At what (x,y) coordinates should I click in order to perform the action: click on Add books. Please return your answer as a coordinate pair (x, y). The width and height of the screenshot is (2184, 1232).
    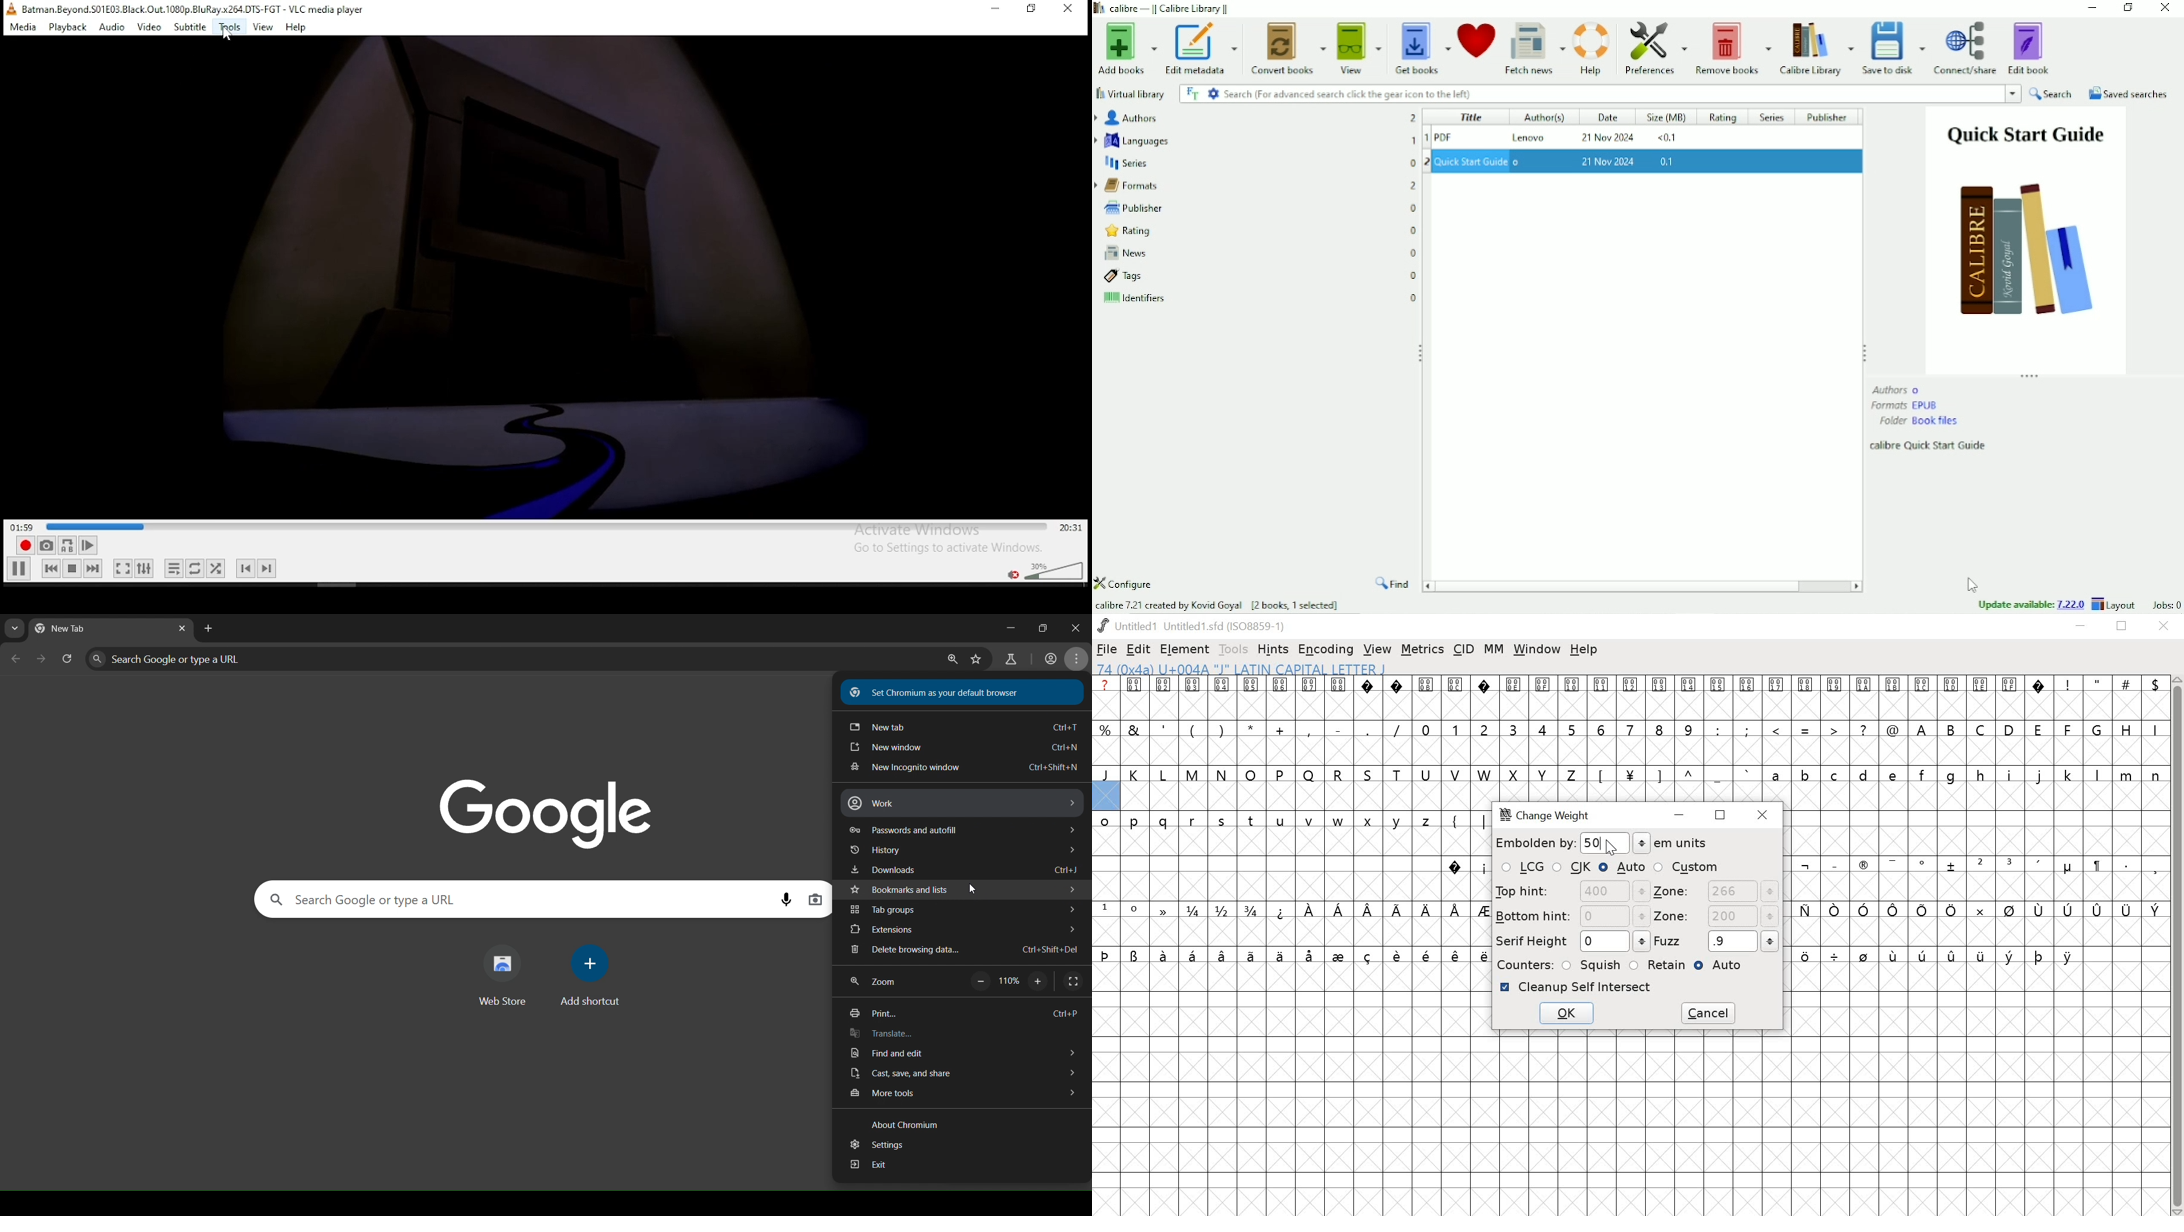
    Looking at the image, I should click on (1125, 49).